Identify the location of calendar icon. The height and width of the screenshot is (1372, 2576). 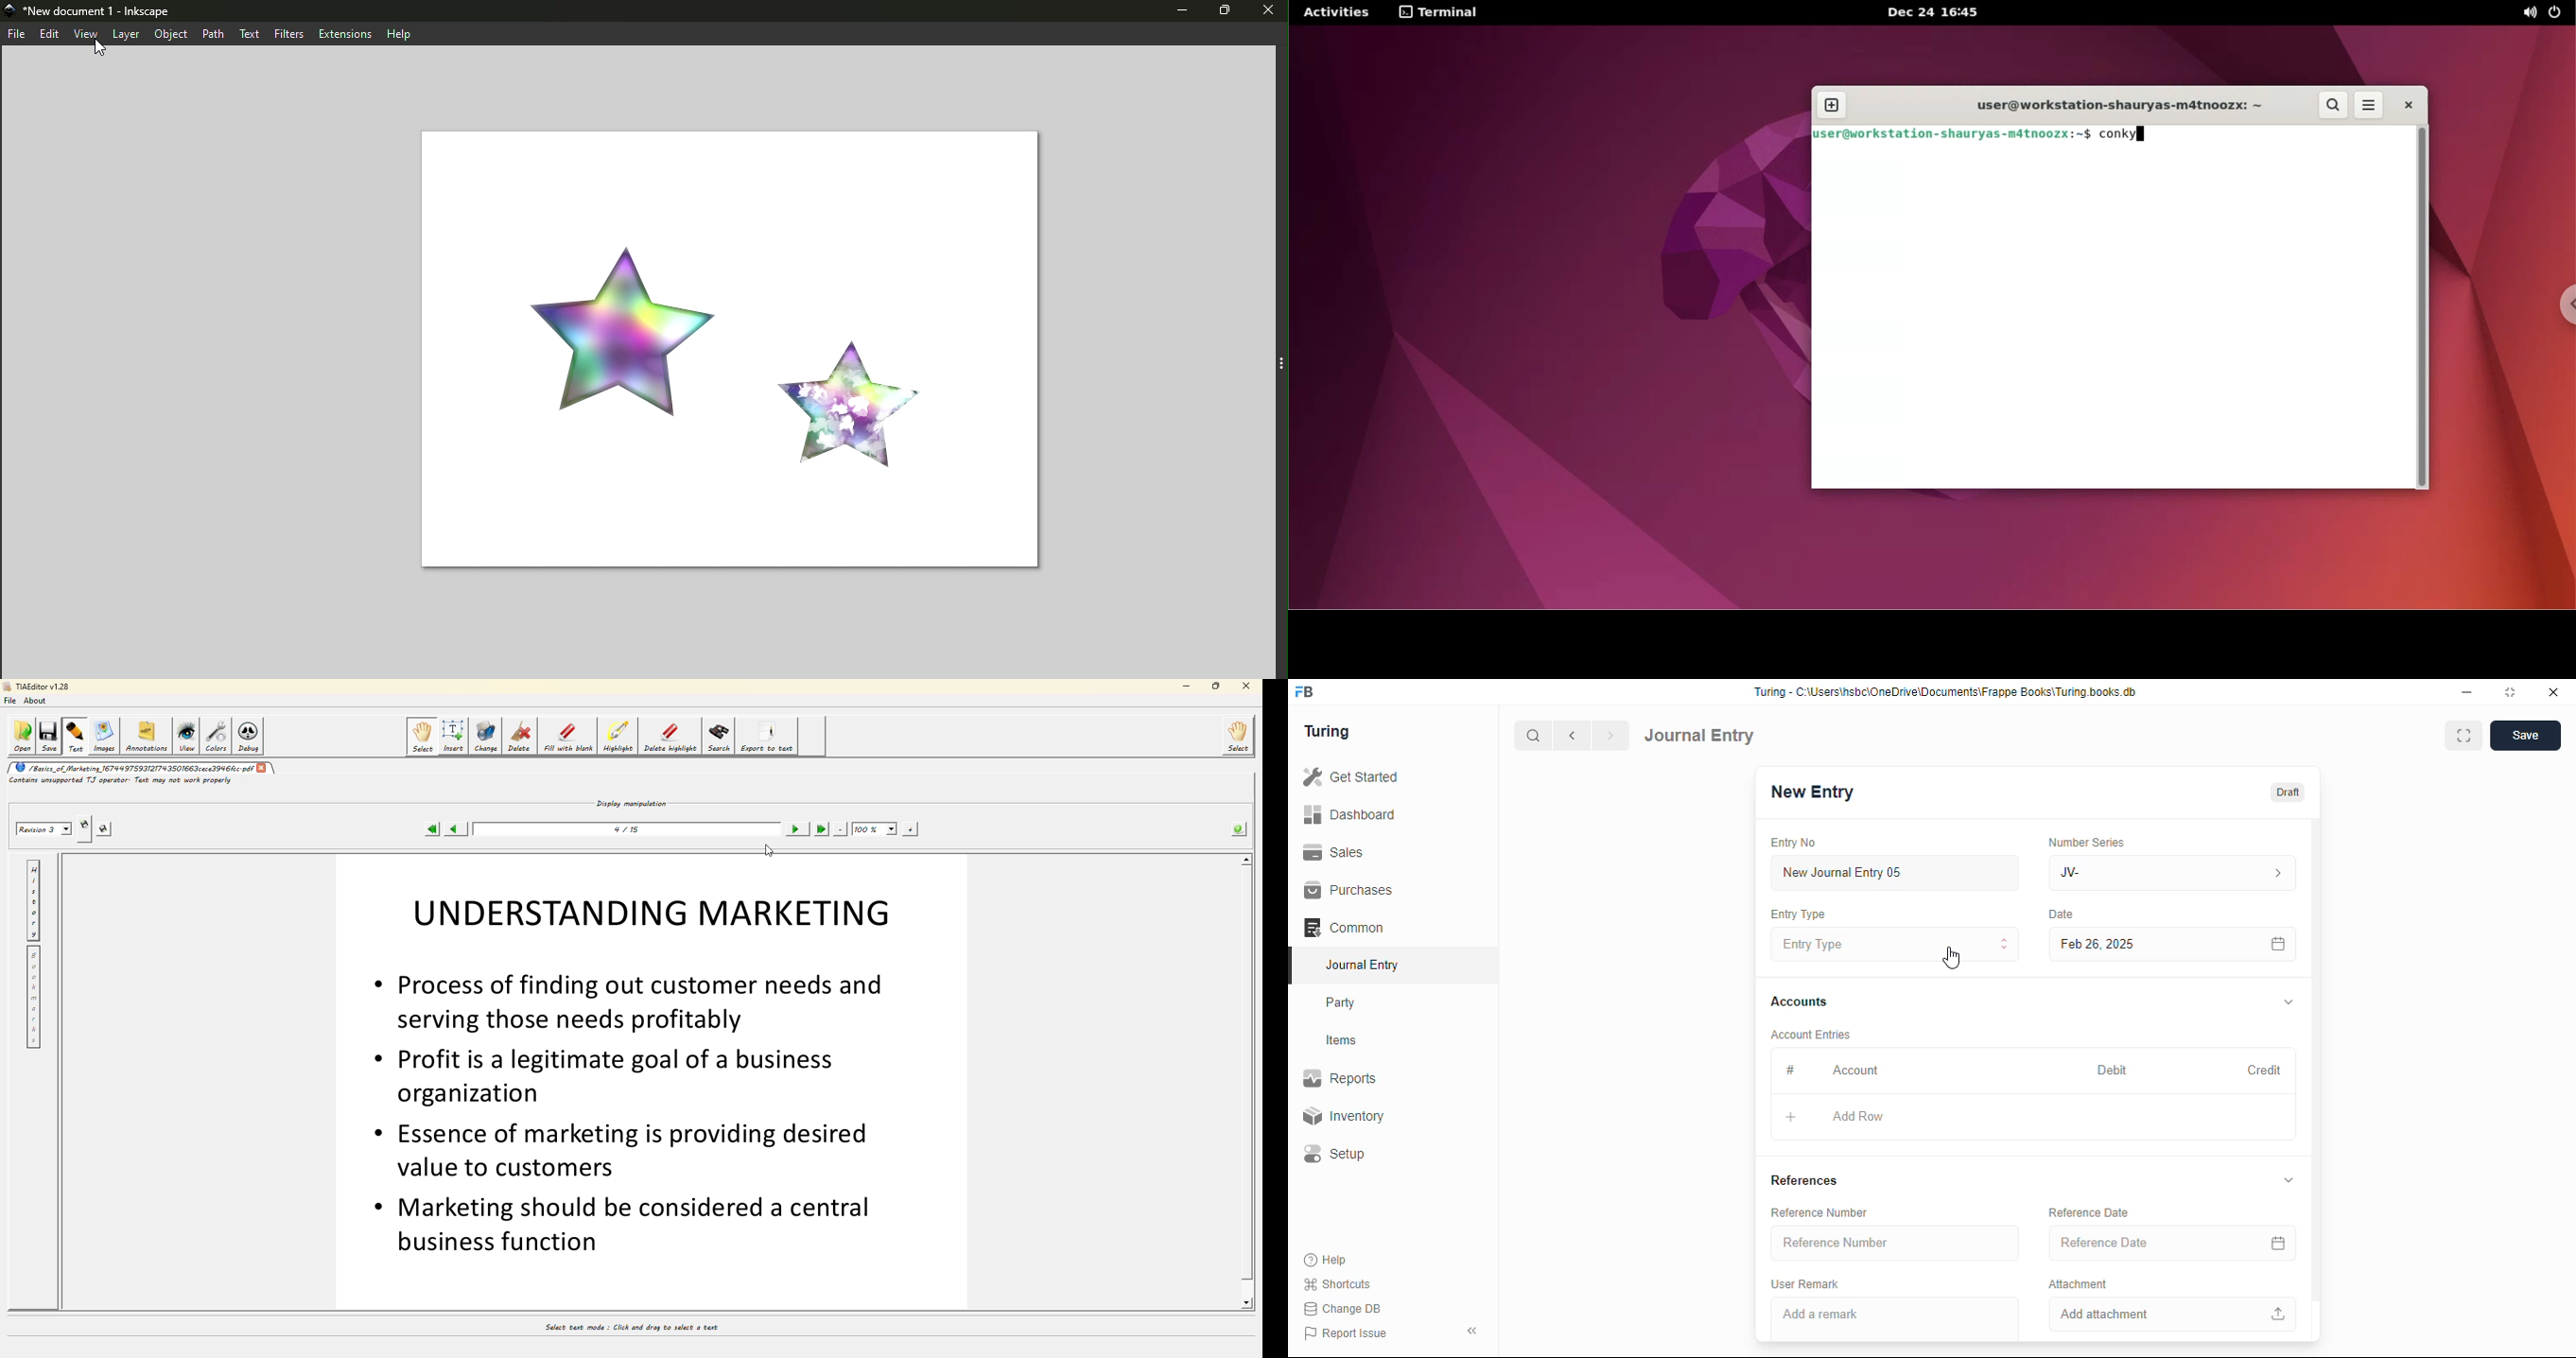
(2278, 1244).